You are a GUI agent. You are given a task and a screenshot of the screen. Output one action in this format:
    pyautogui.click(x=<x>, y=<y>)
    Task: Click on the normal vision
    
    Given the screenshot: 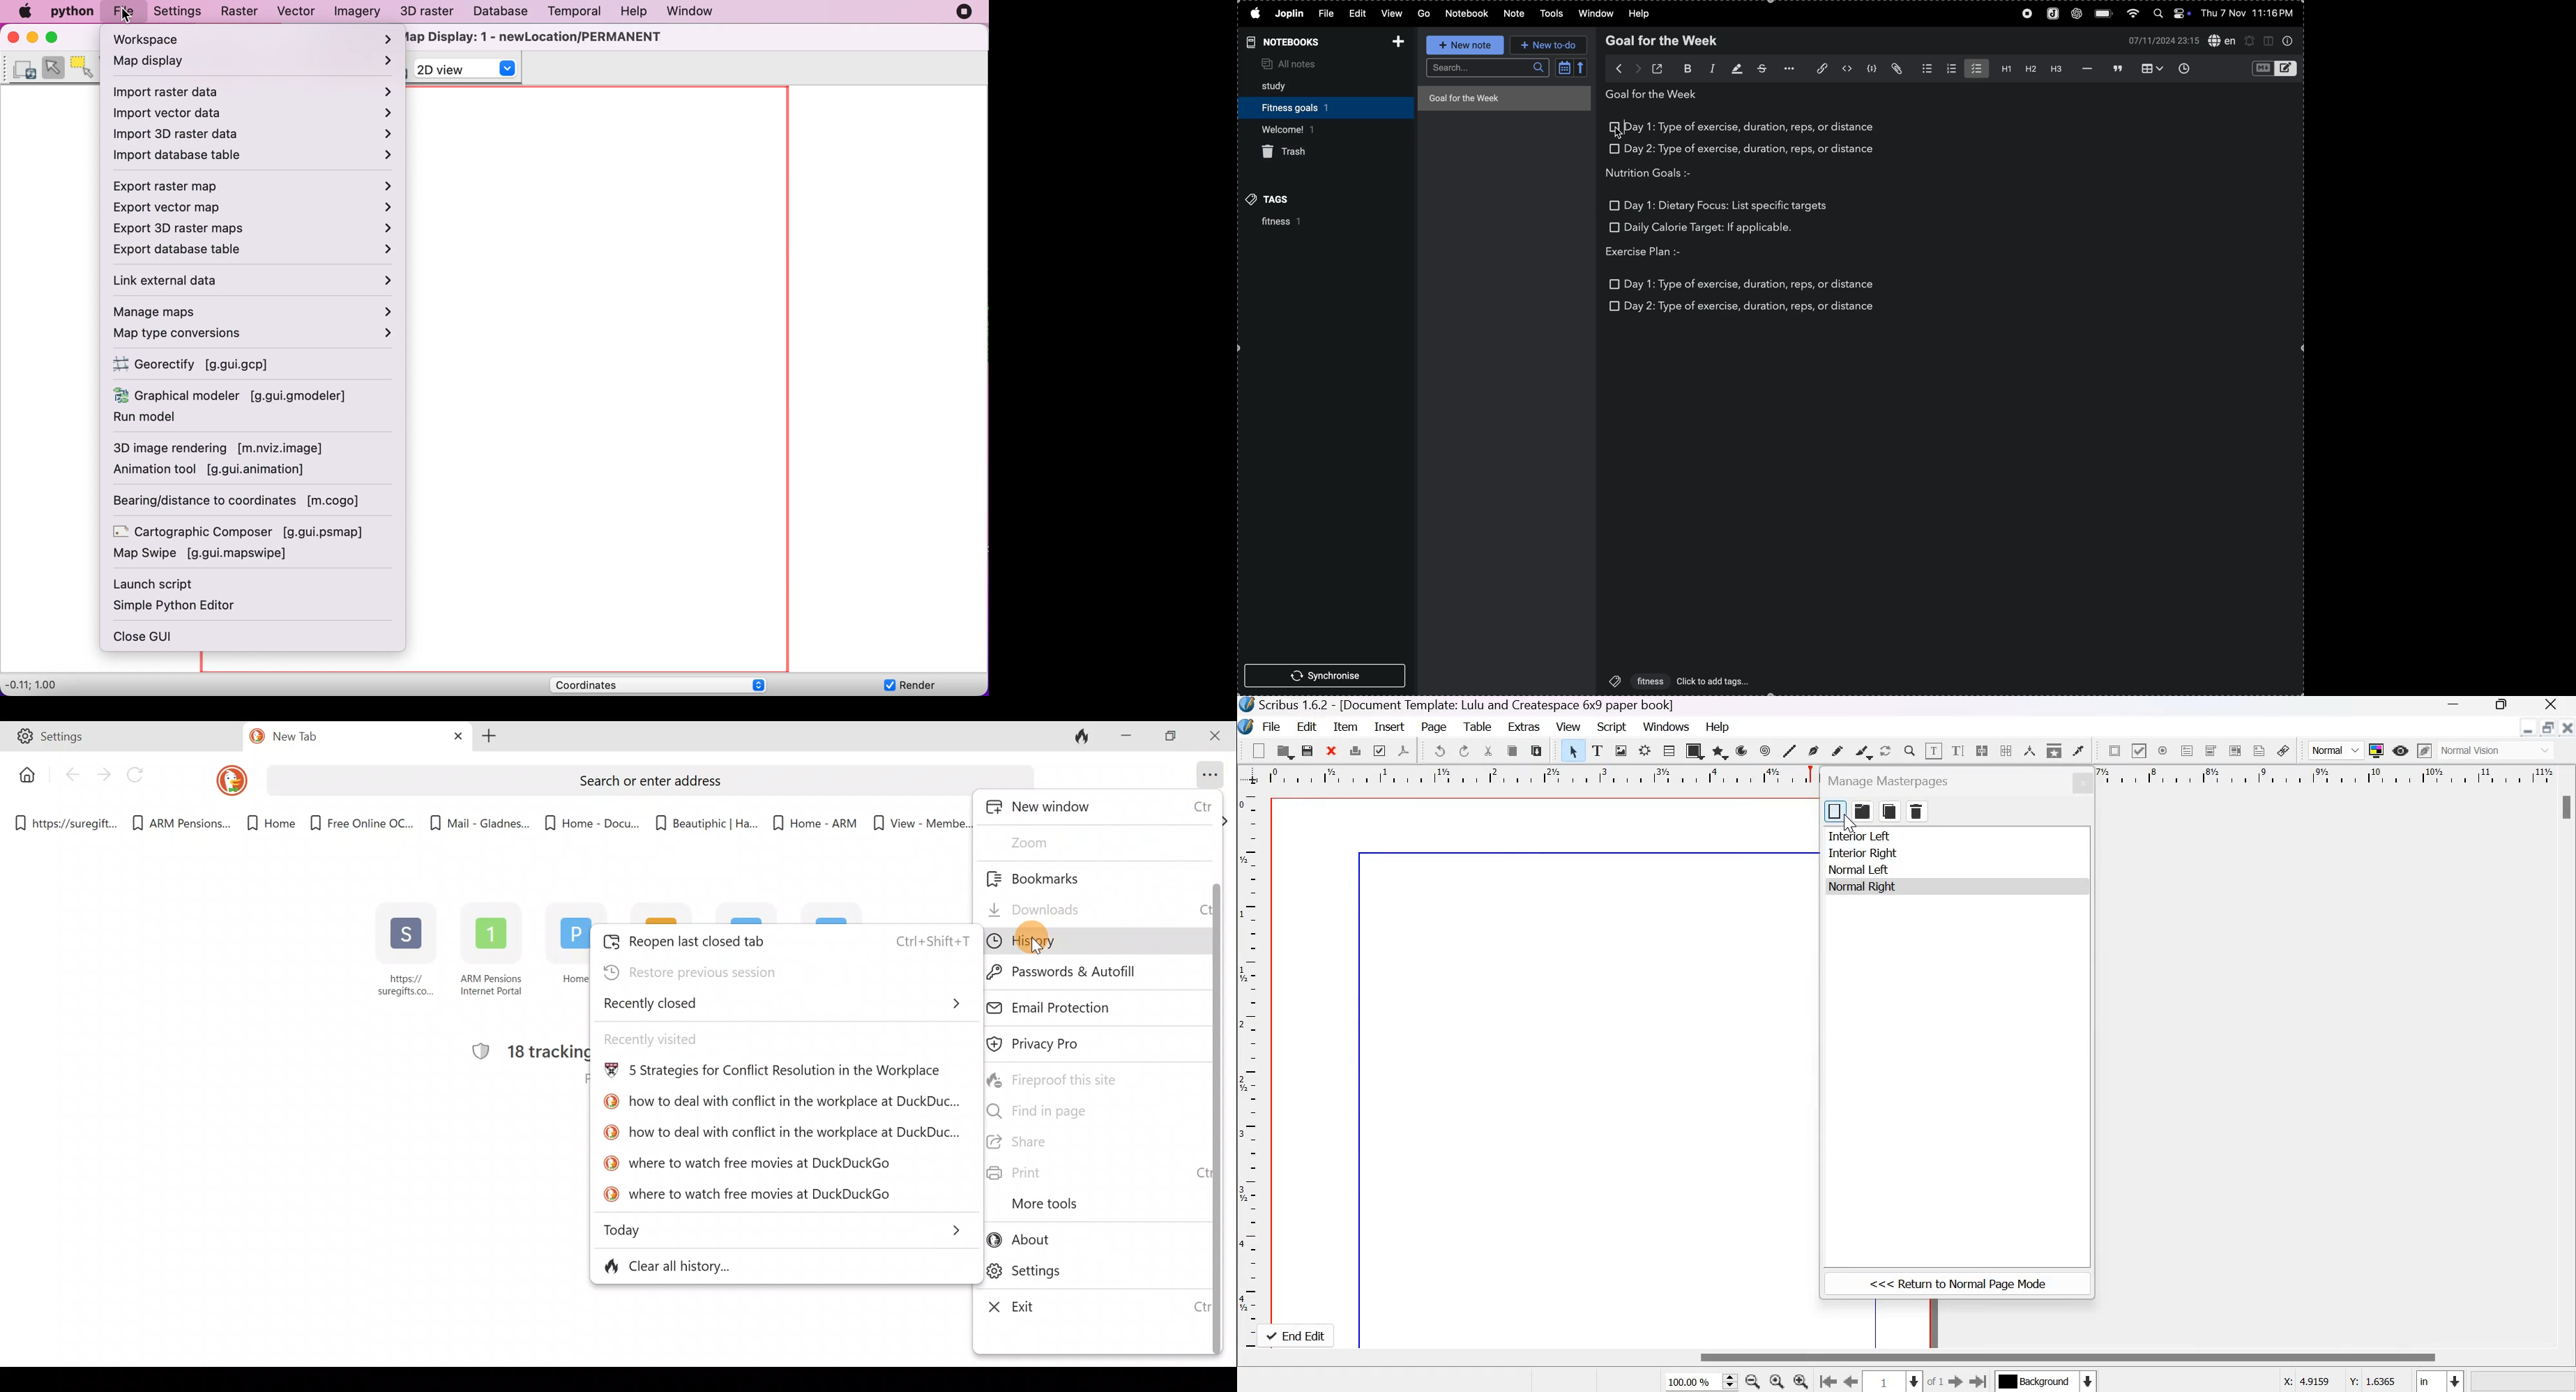 What is the action you would take?
    pyautogui.click(x=2497, y=750)
    